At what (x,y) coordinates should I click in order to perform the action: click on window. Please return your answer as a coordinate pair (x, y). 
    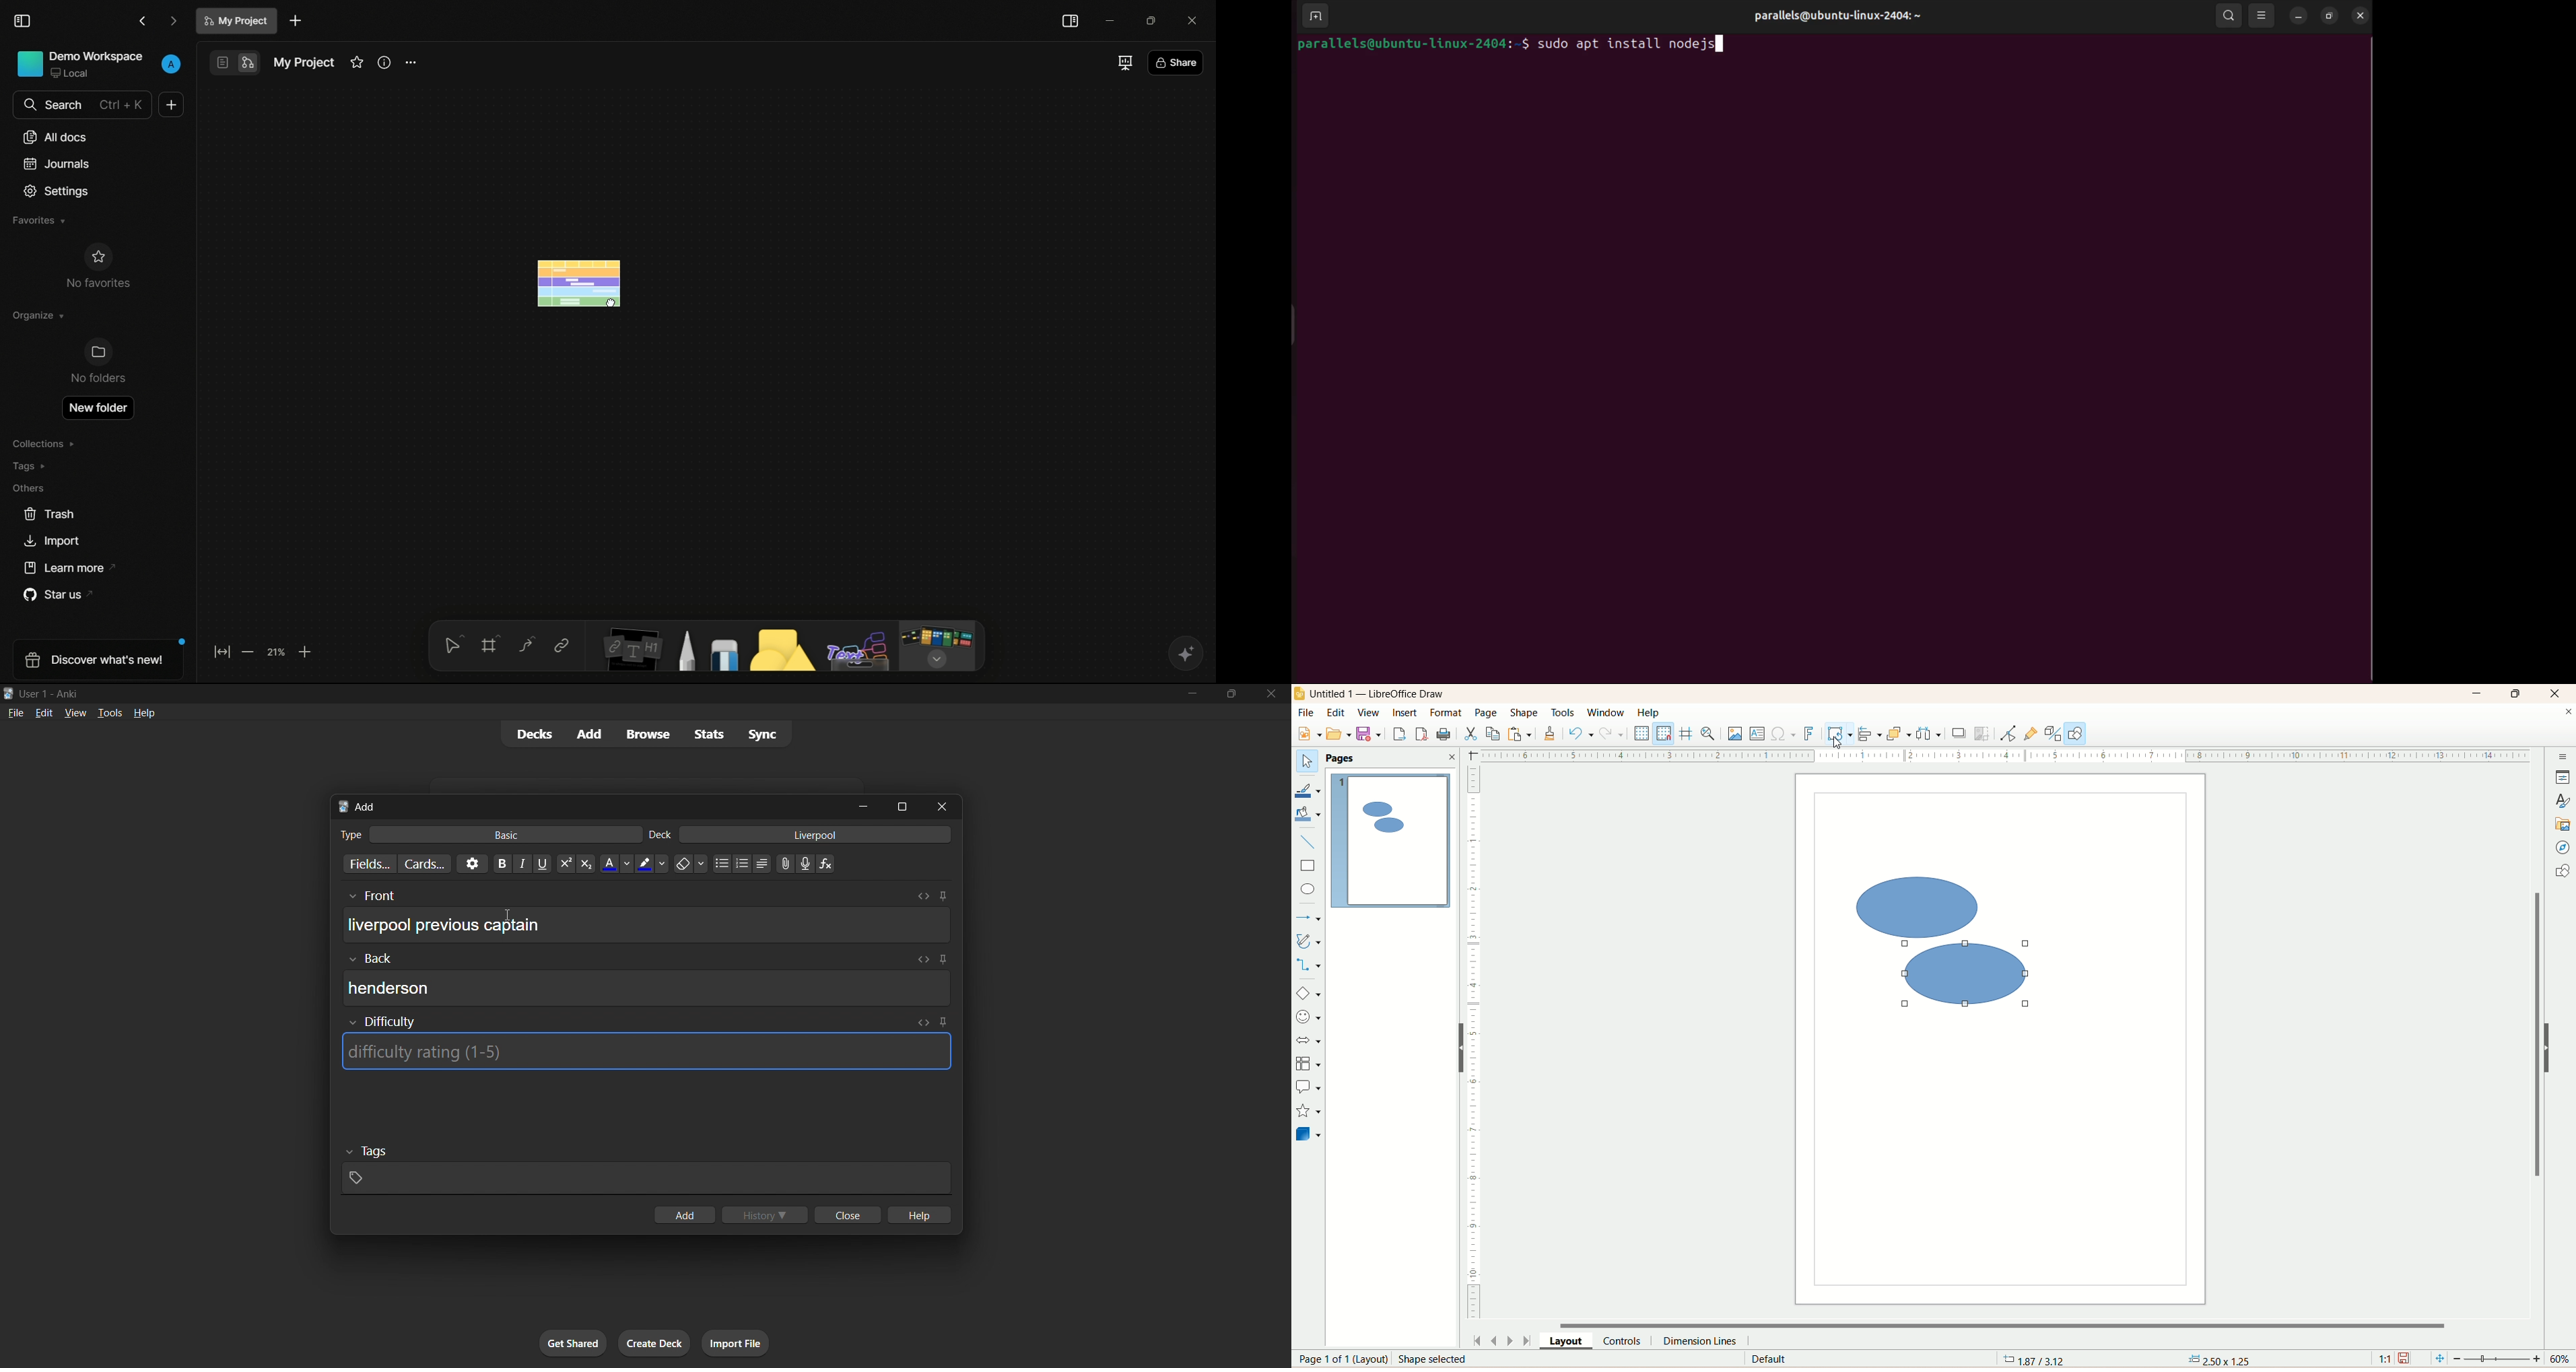
    Looking at the image, I should click on (1607, 713).